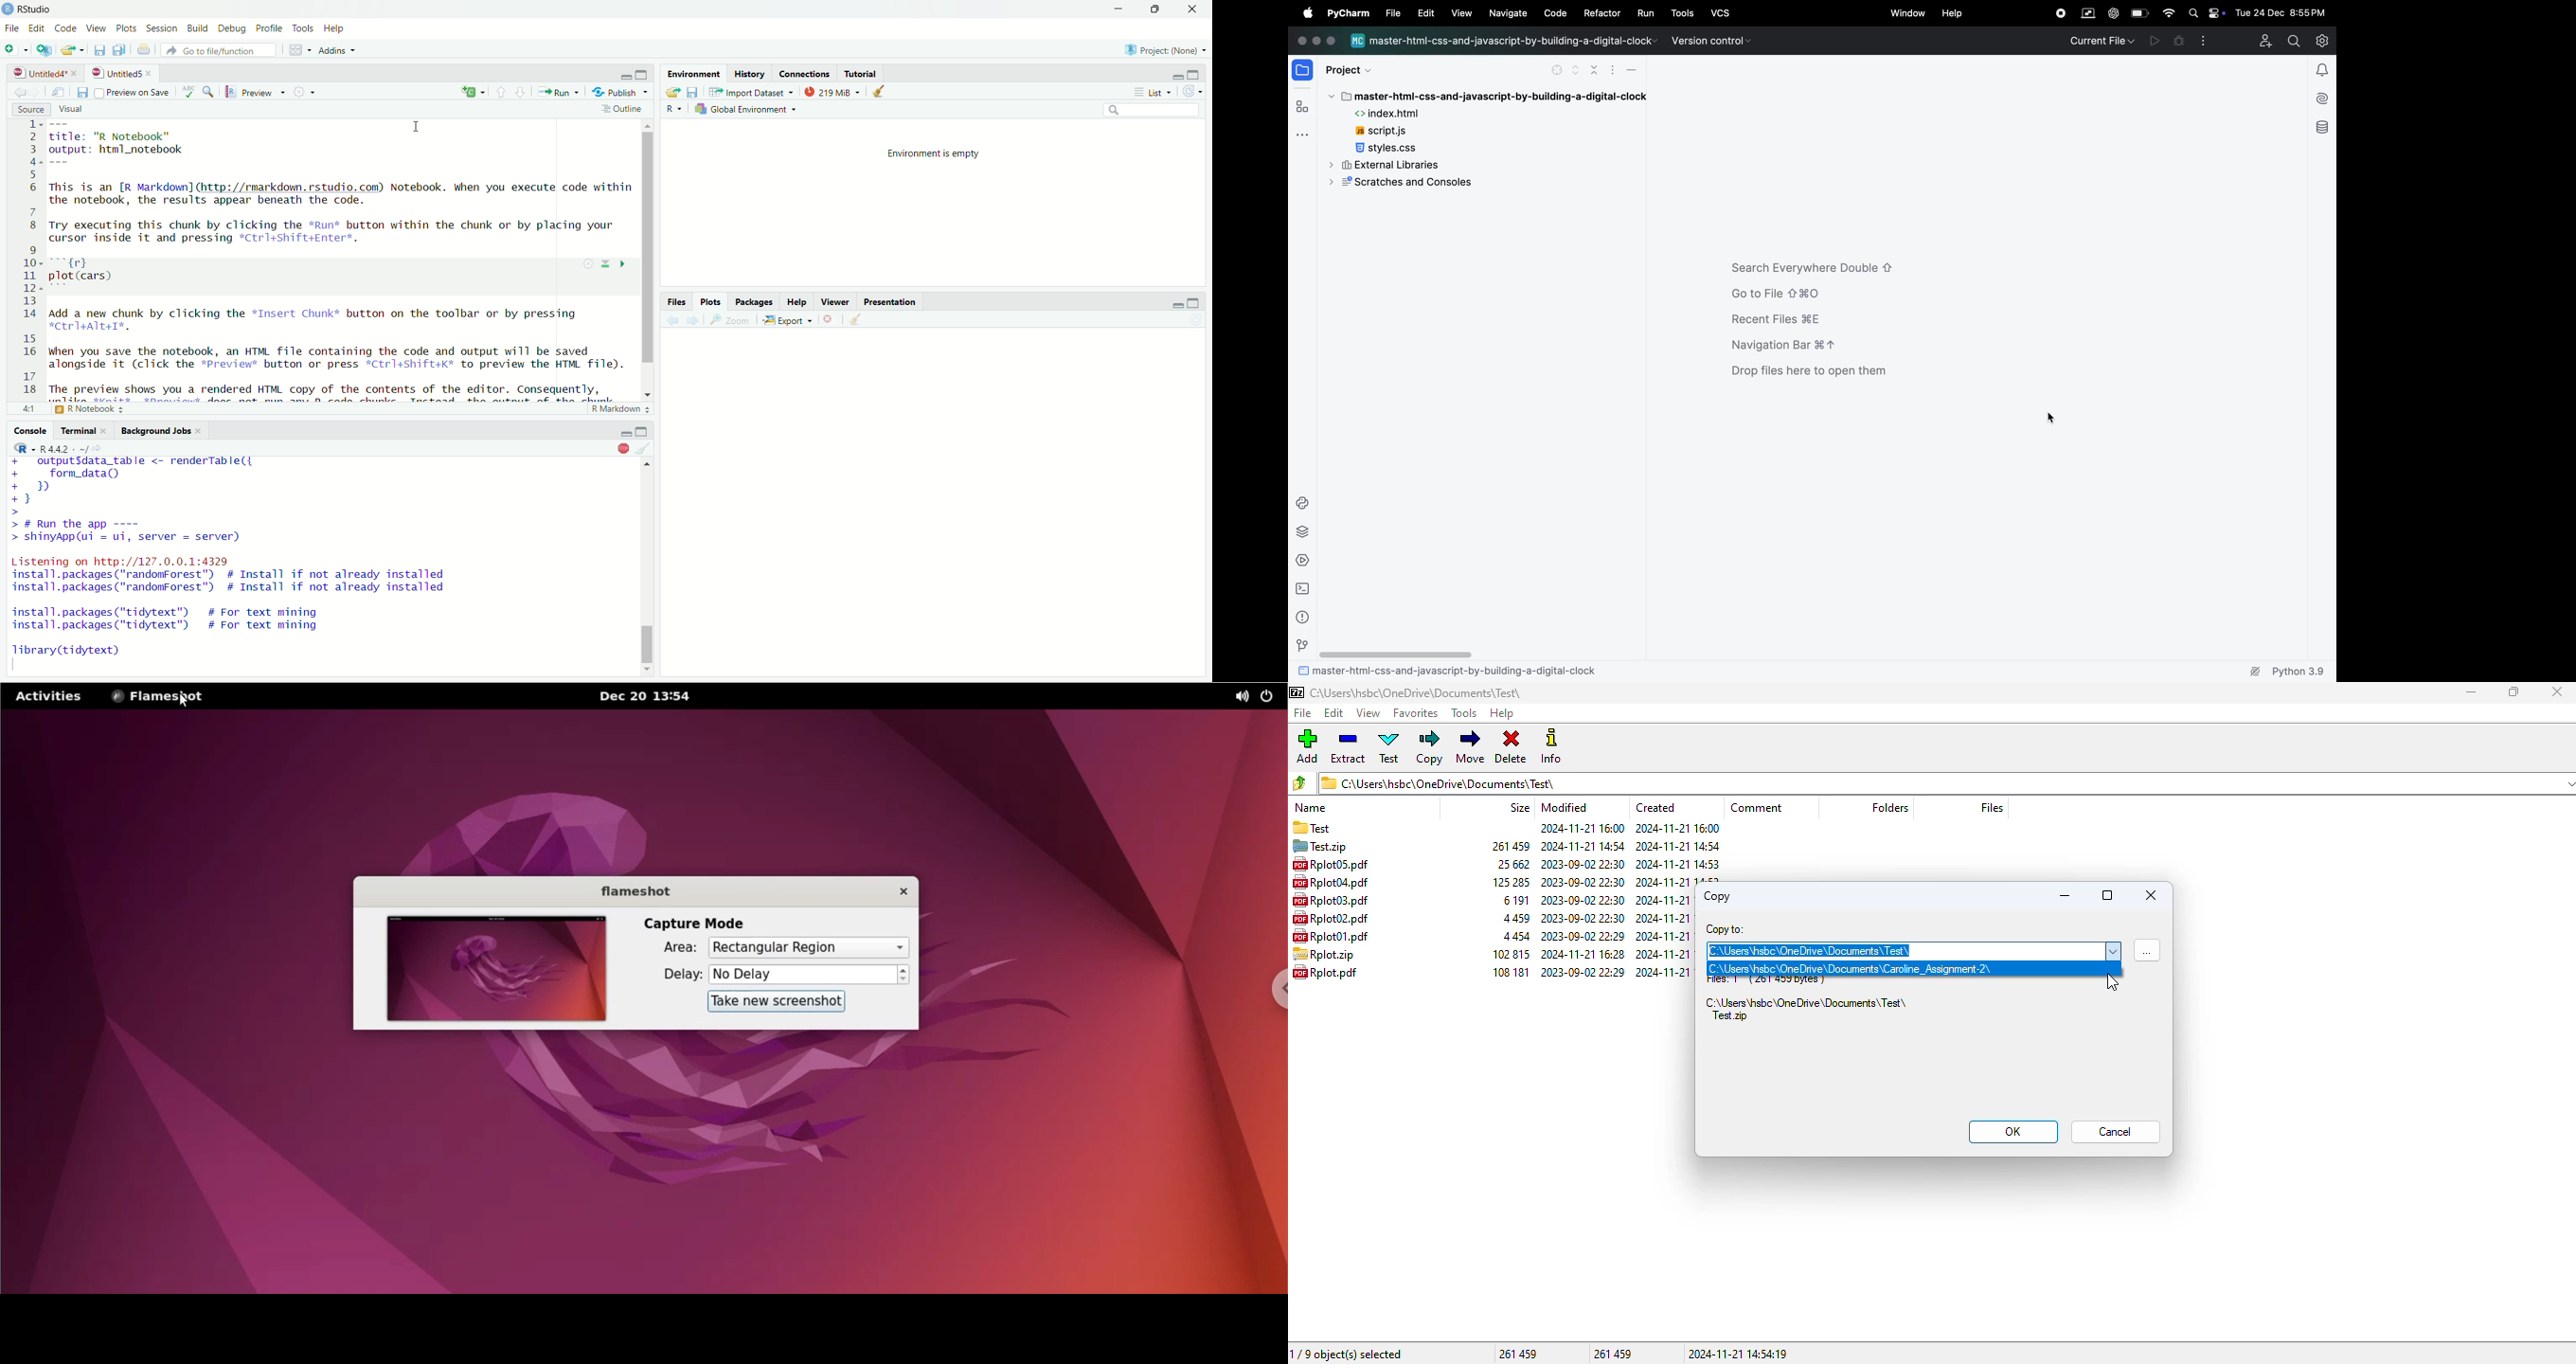 Image resolution: width=2576 pixels, height=1372 pixels. Describe the element at coordinates (932, 152) in the screenshot. I see `Environment is empty` at that location.